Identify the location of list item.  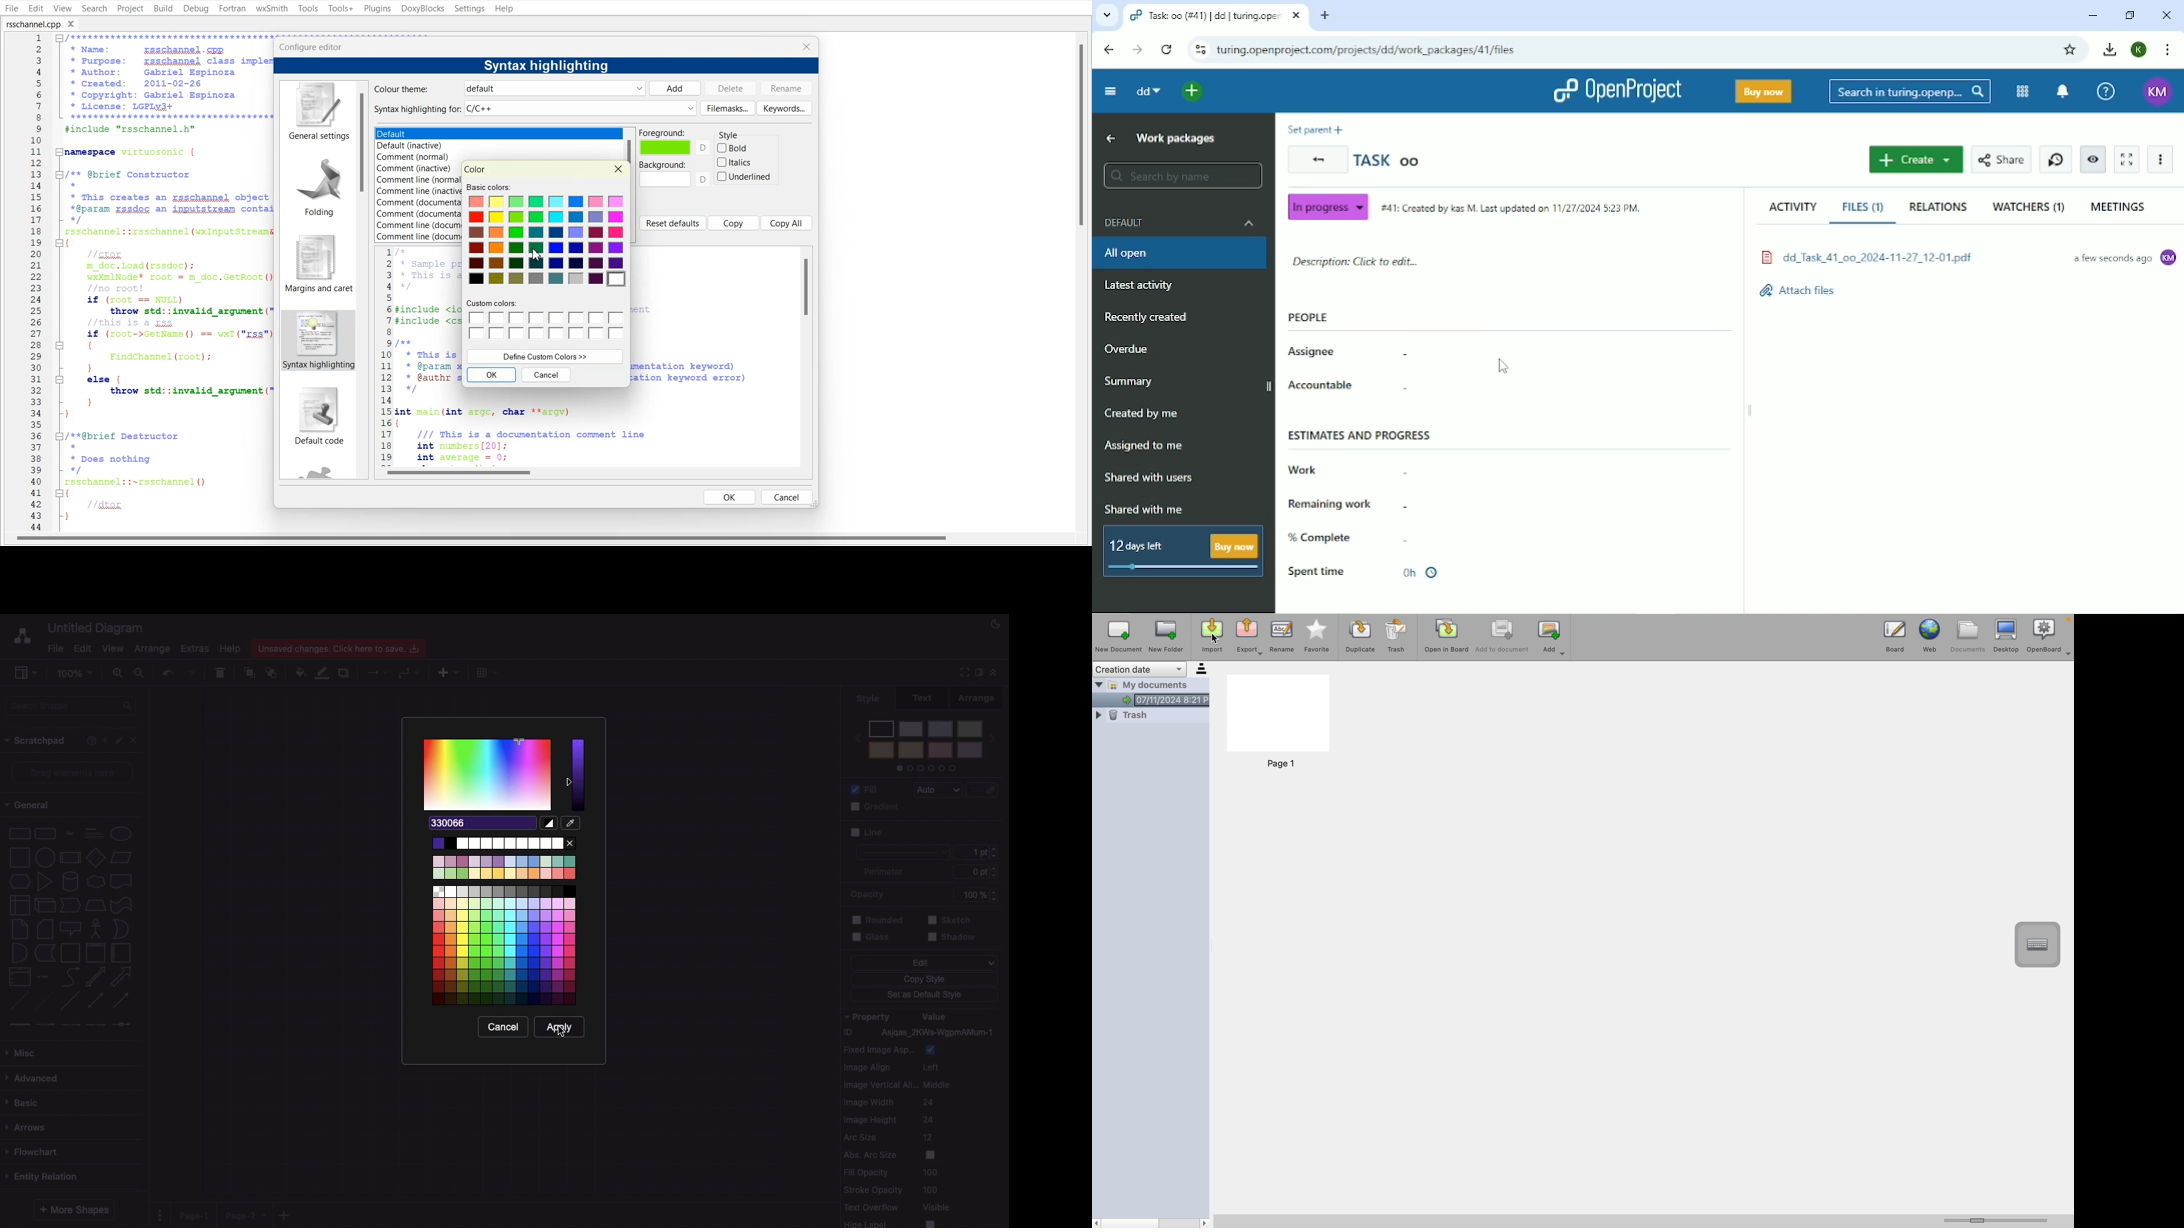
(43, 976).